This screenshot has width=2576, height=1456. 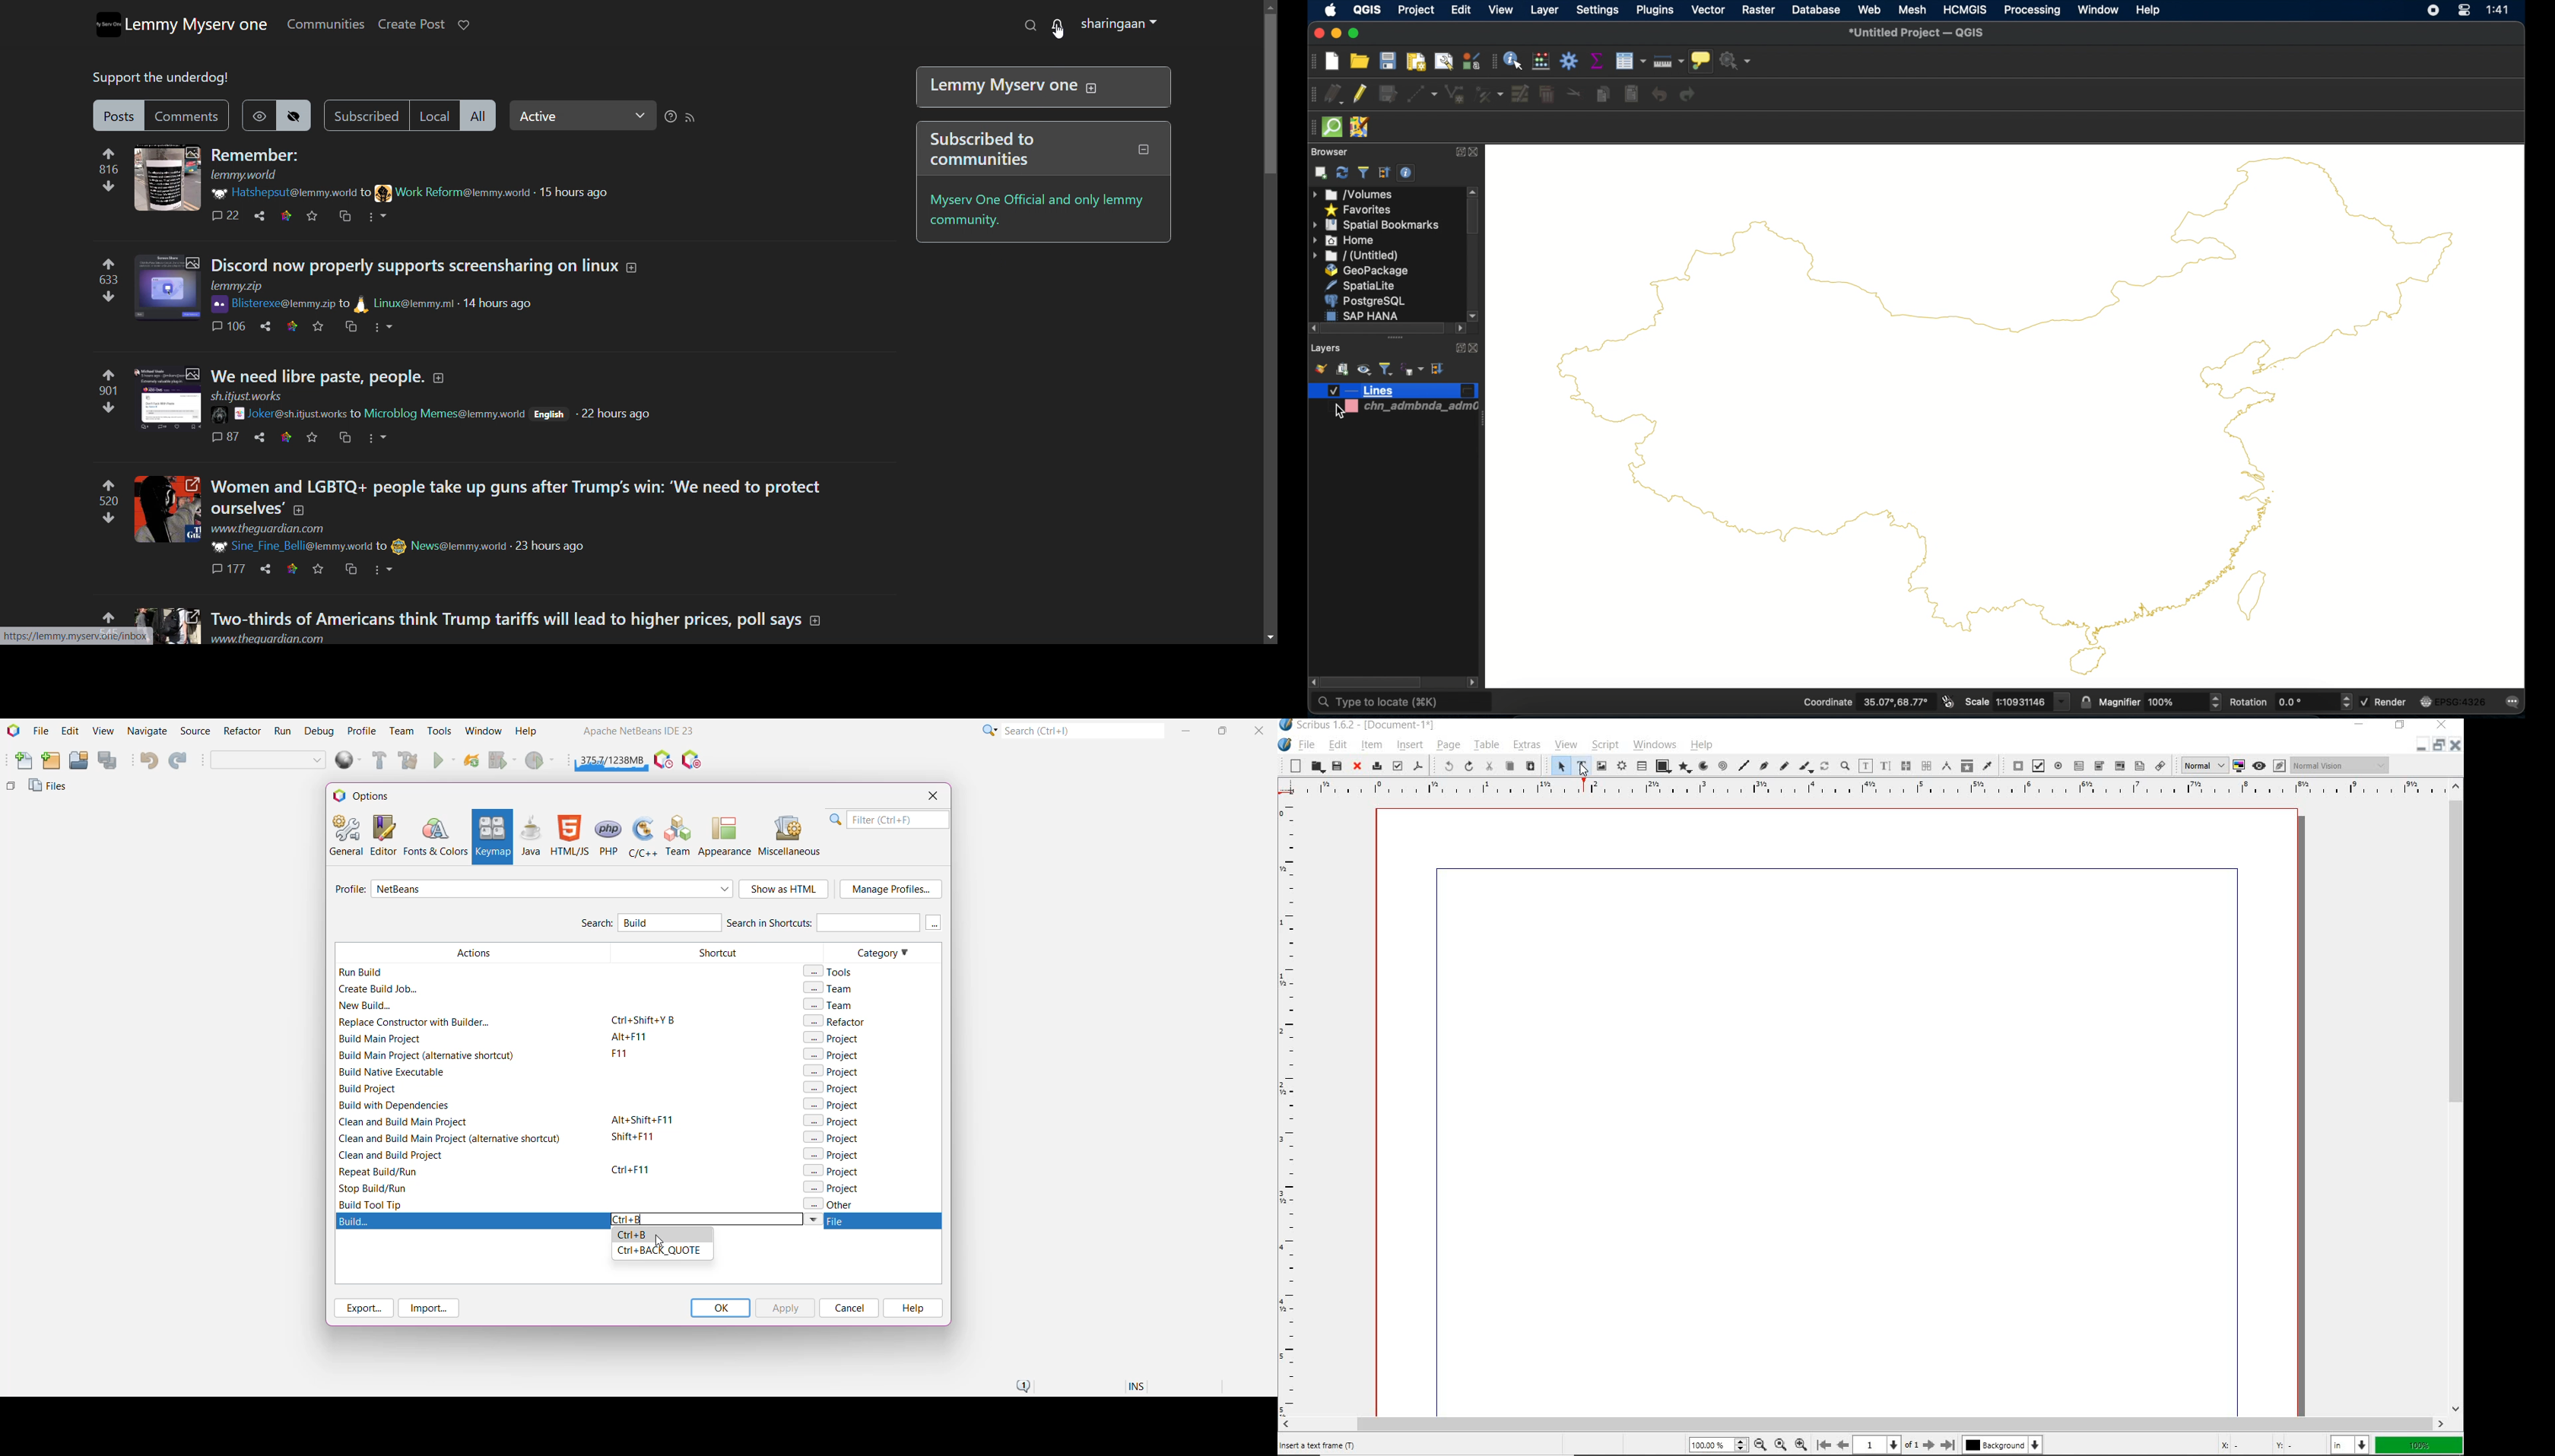 What do you see at coordinates (254, 155) in the screenshot?
I see `post title "Remember"` at bounding box center [254, 155].